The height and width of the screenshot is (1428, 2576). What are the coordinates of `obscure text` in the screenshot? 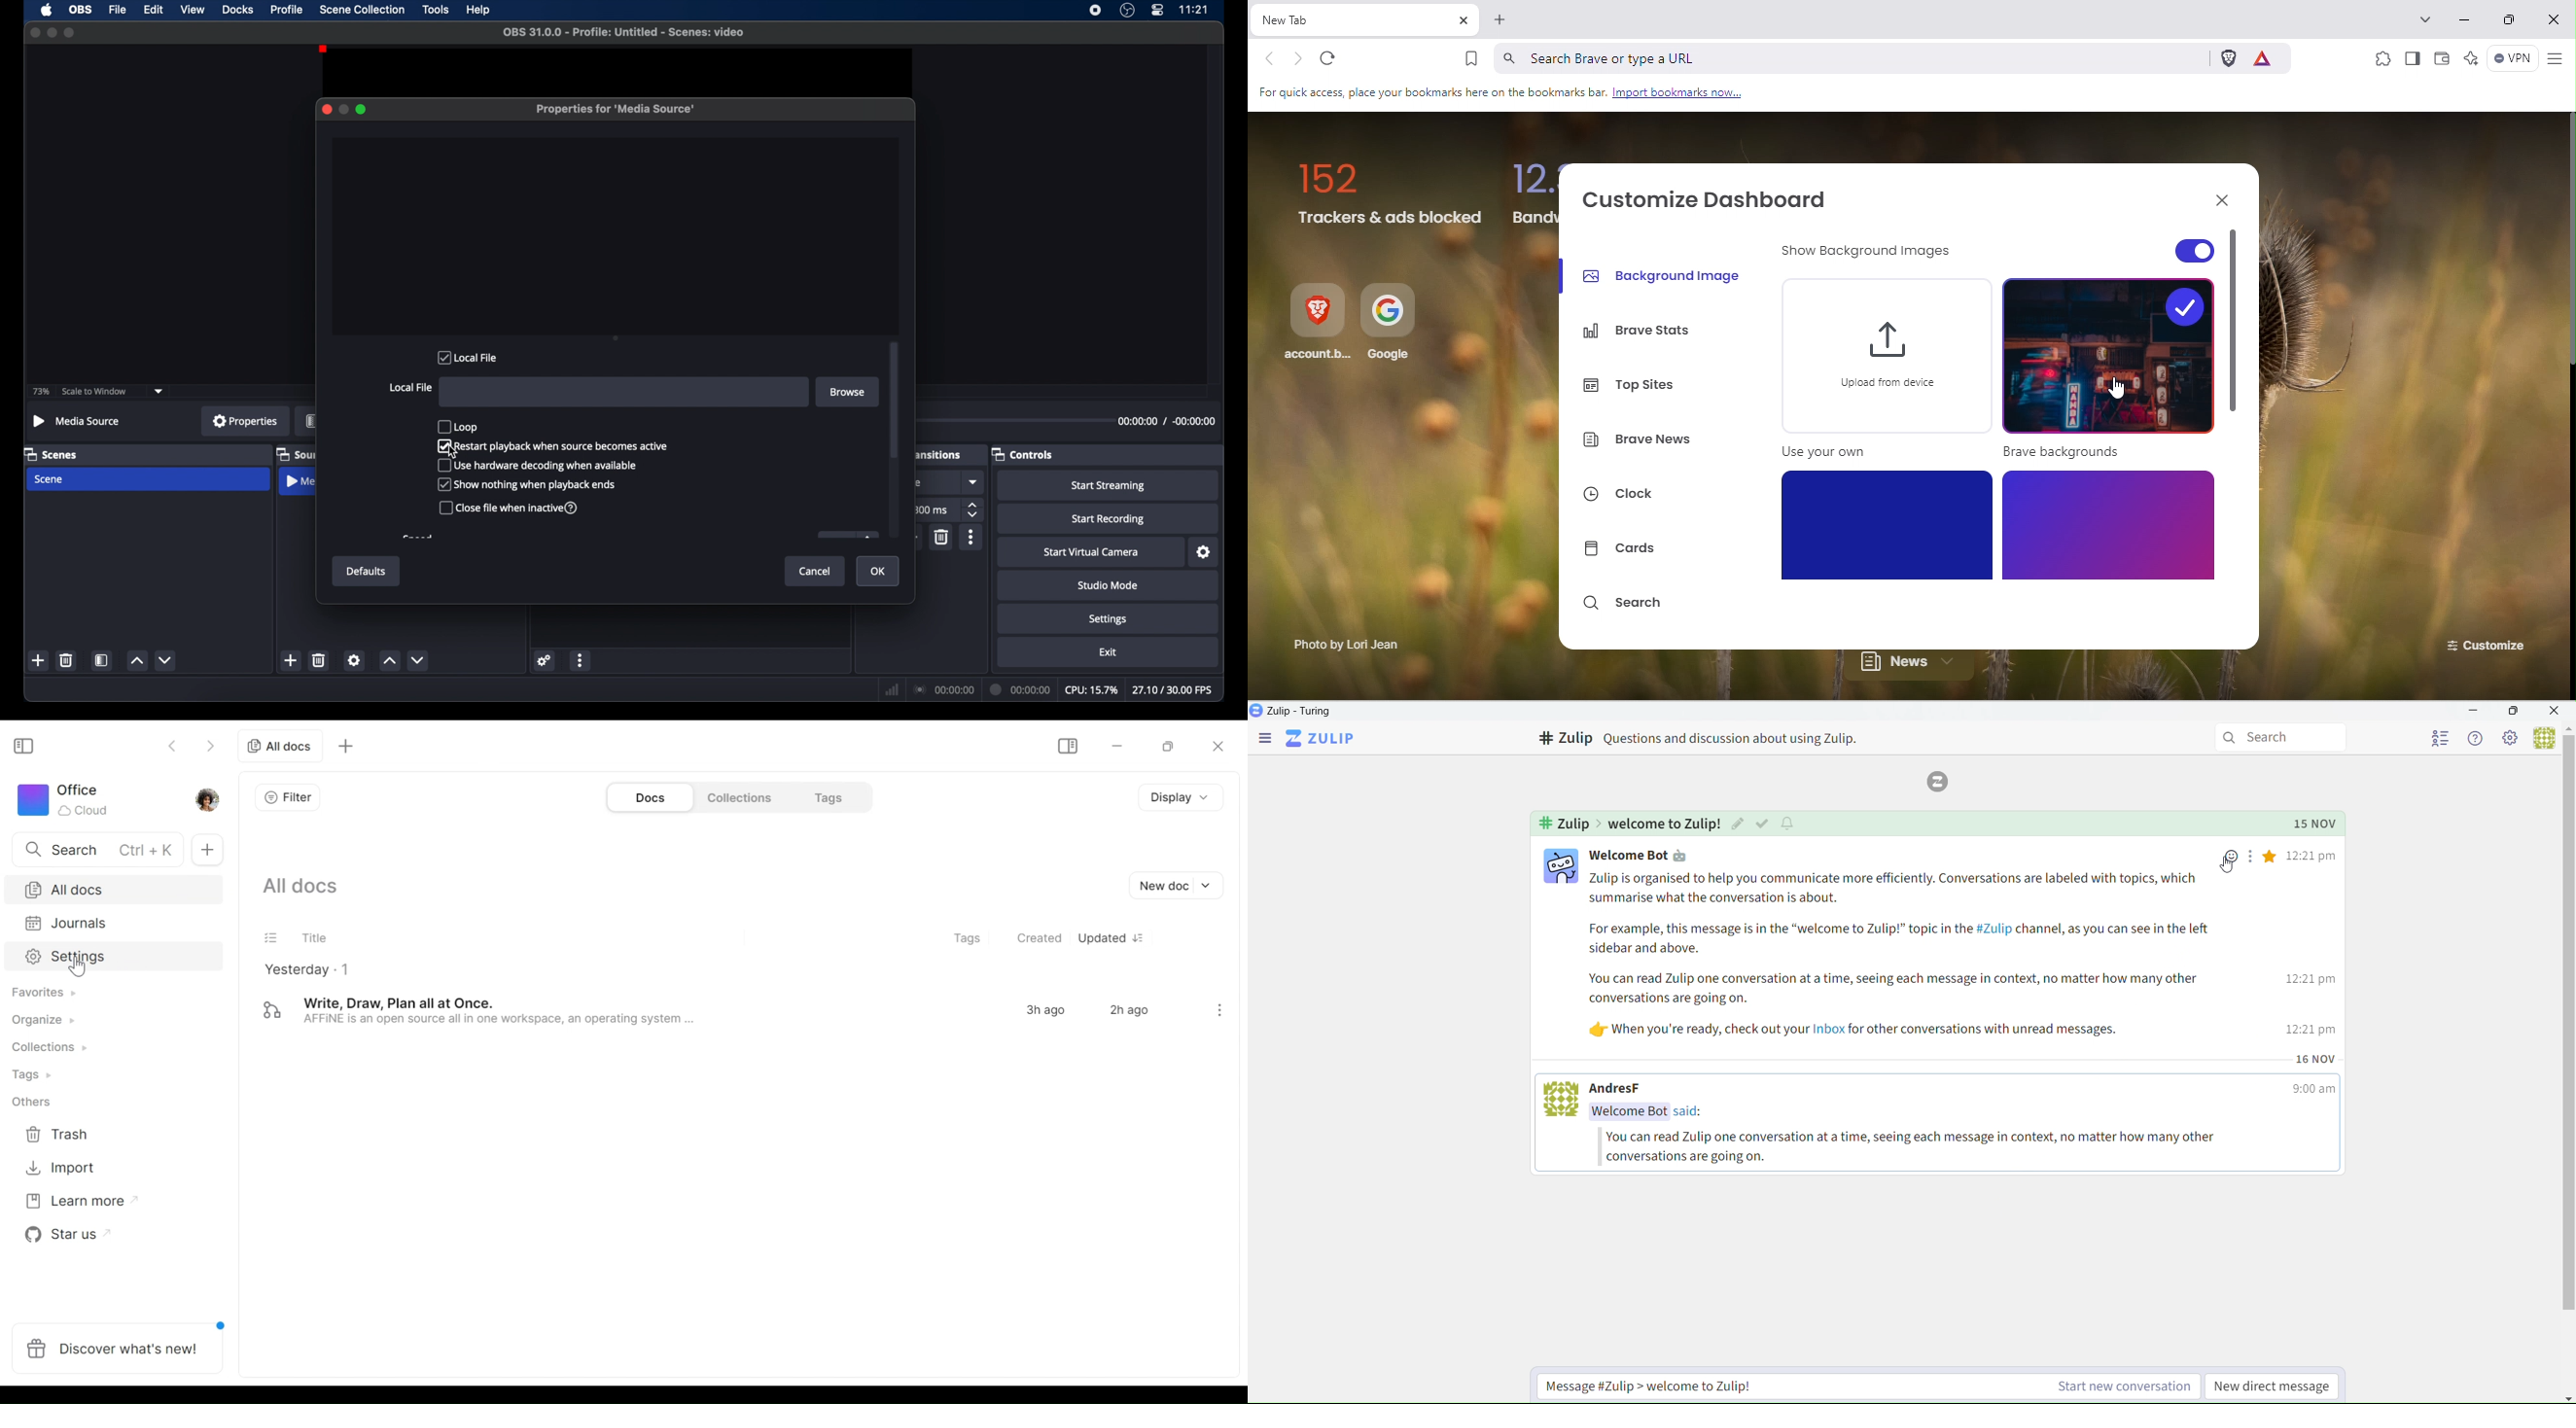 It's located at (939, 453).